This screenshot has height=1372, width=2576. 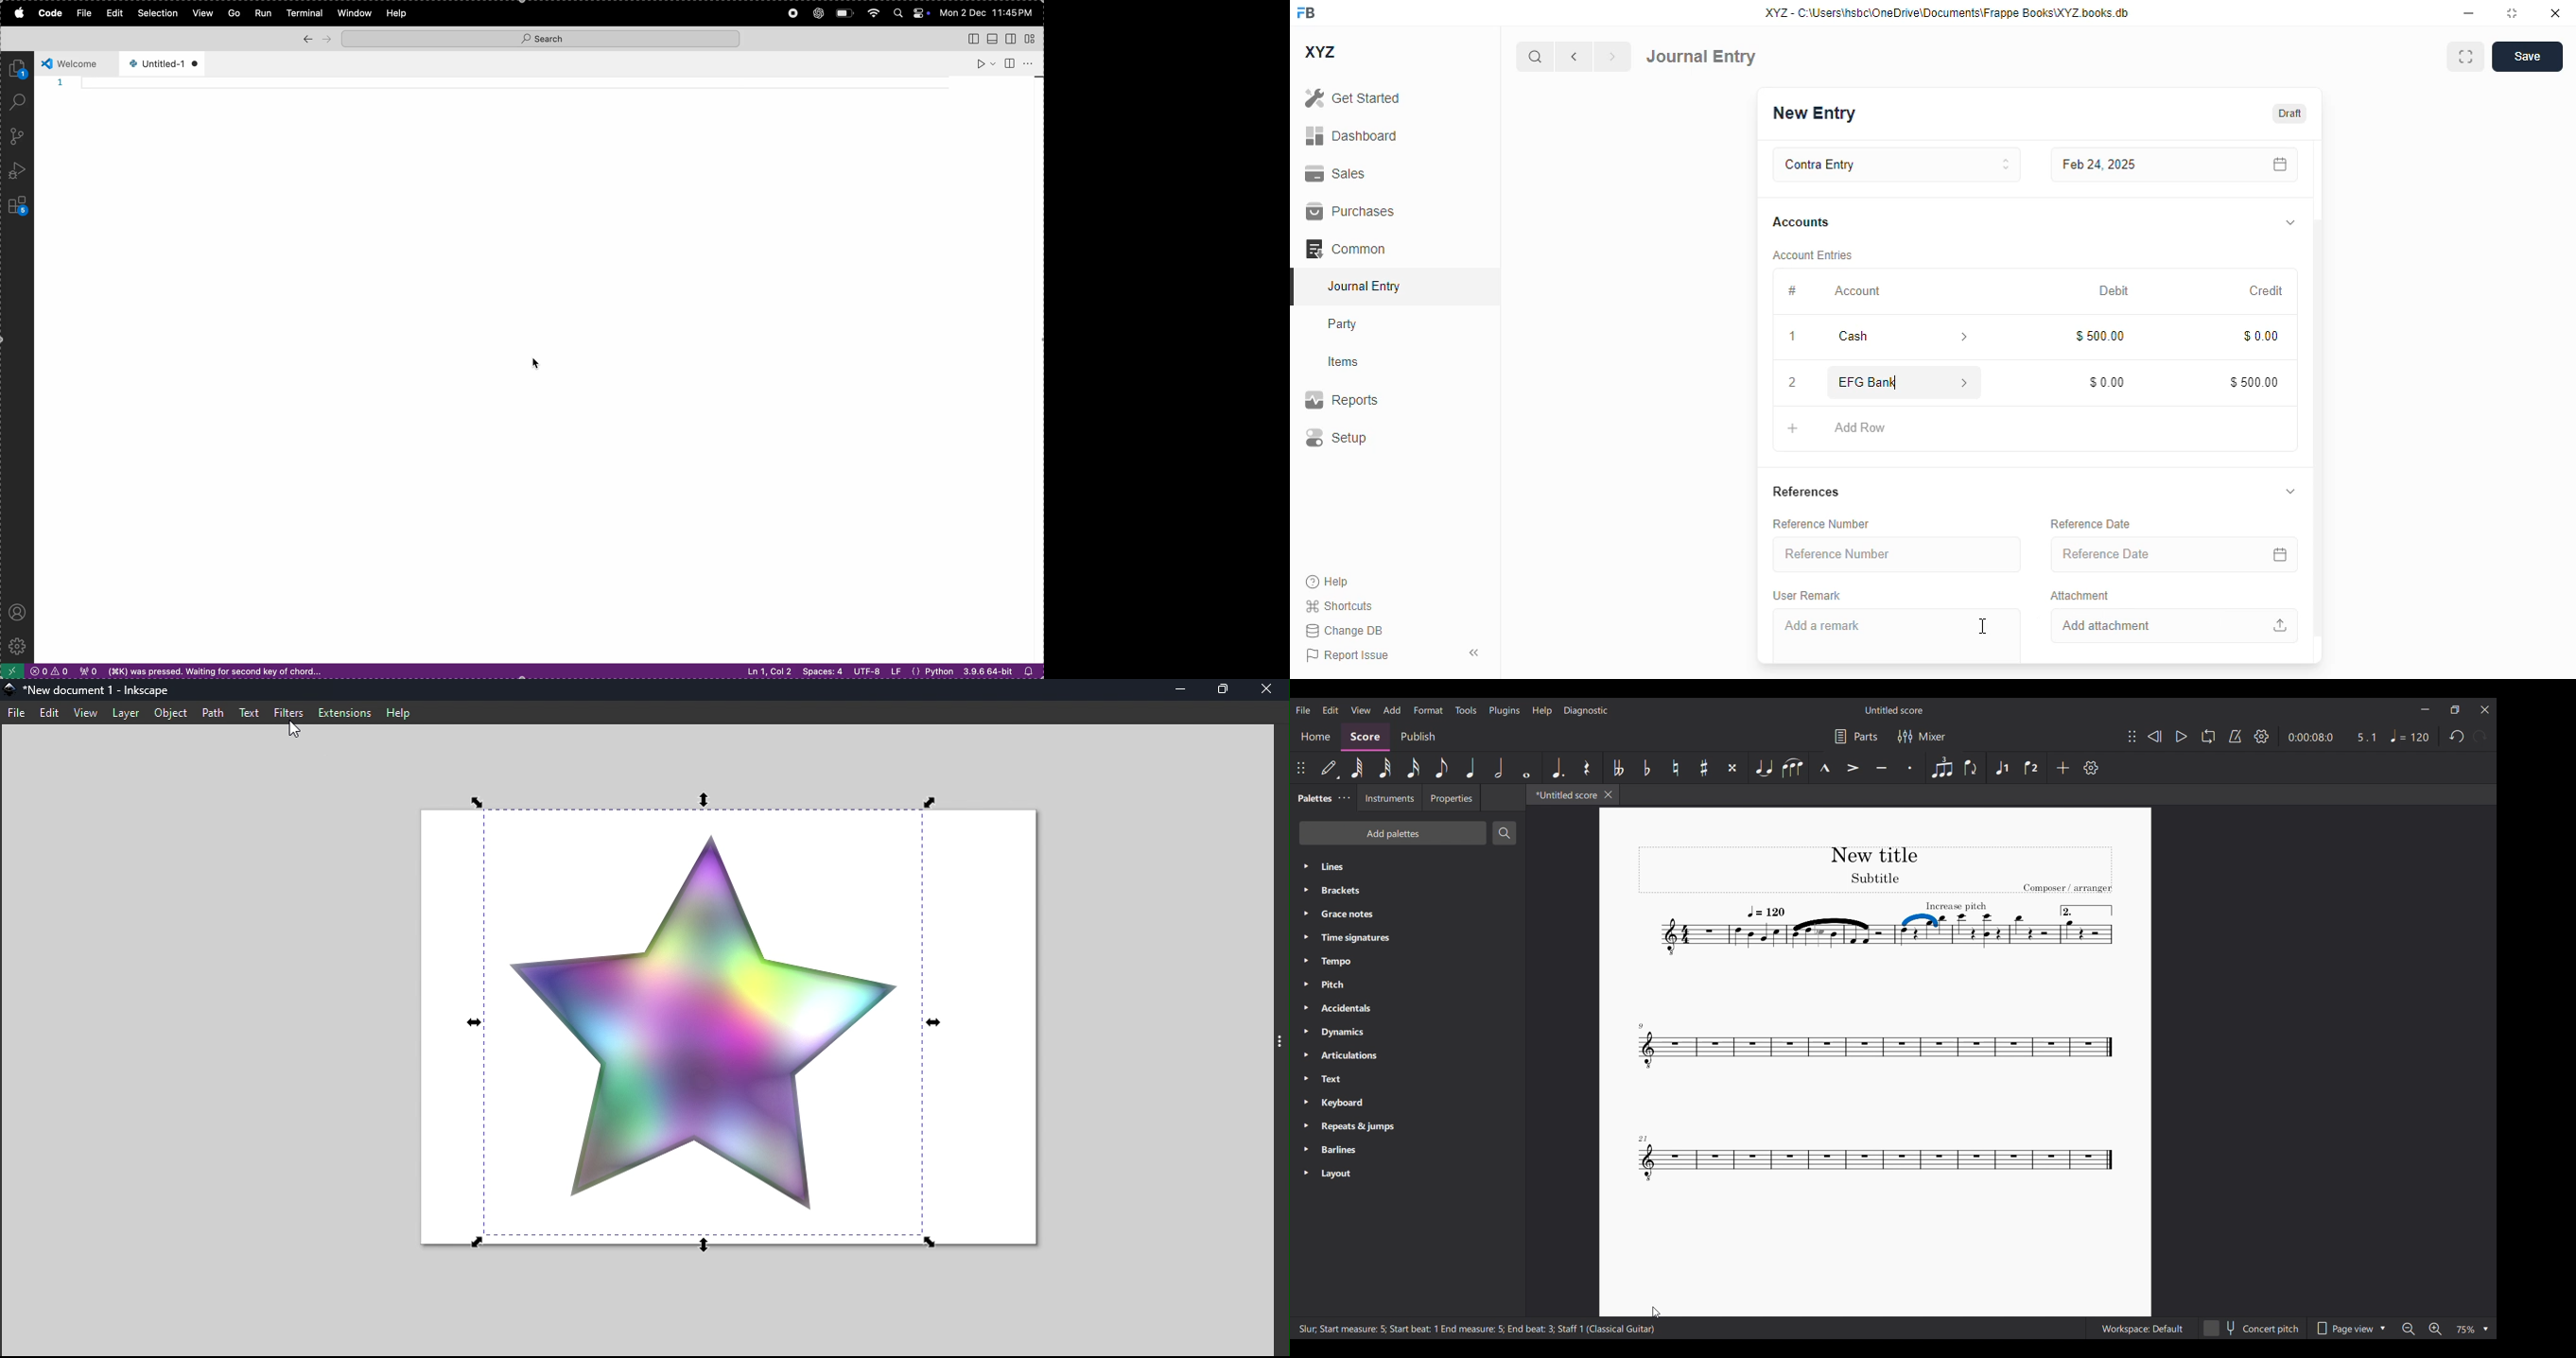 I want to click on 1, so click(x=1792, y=336).